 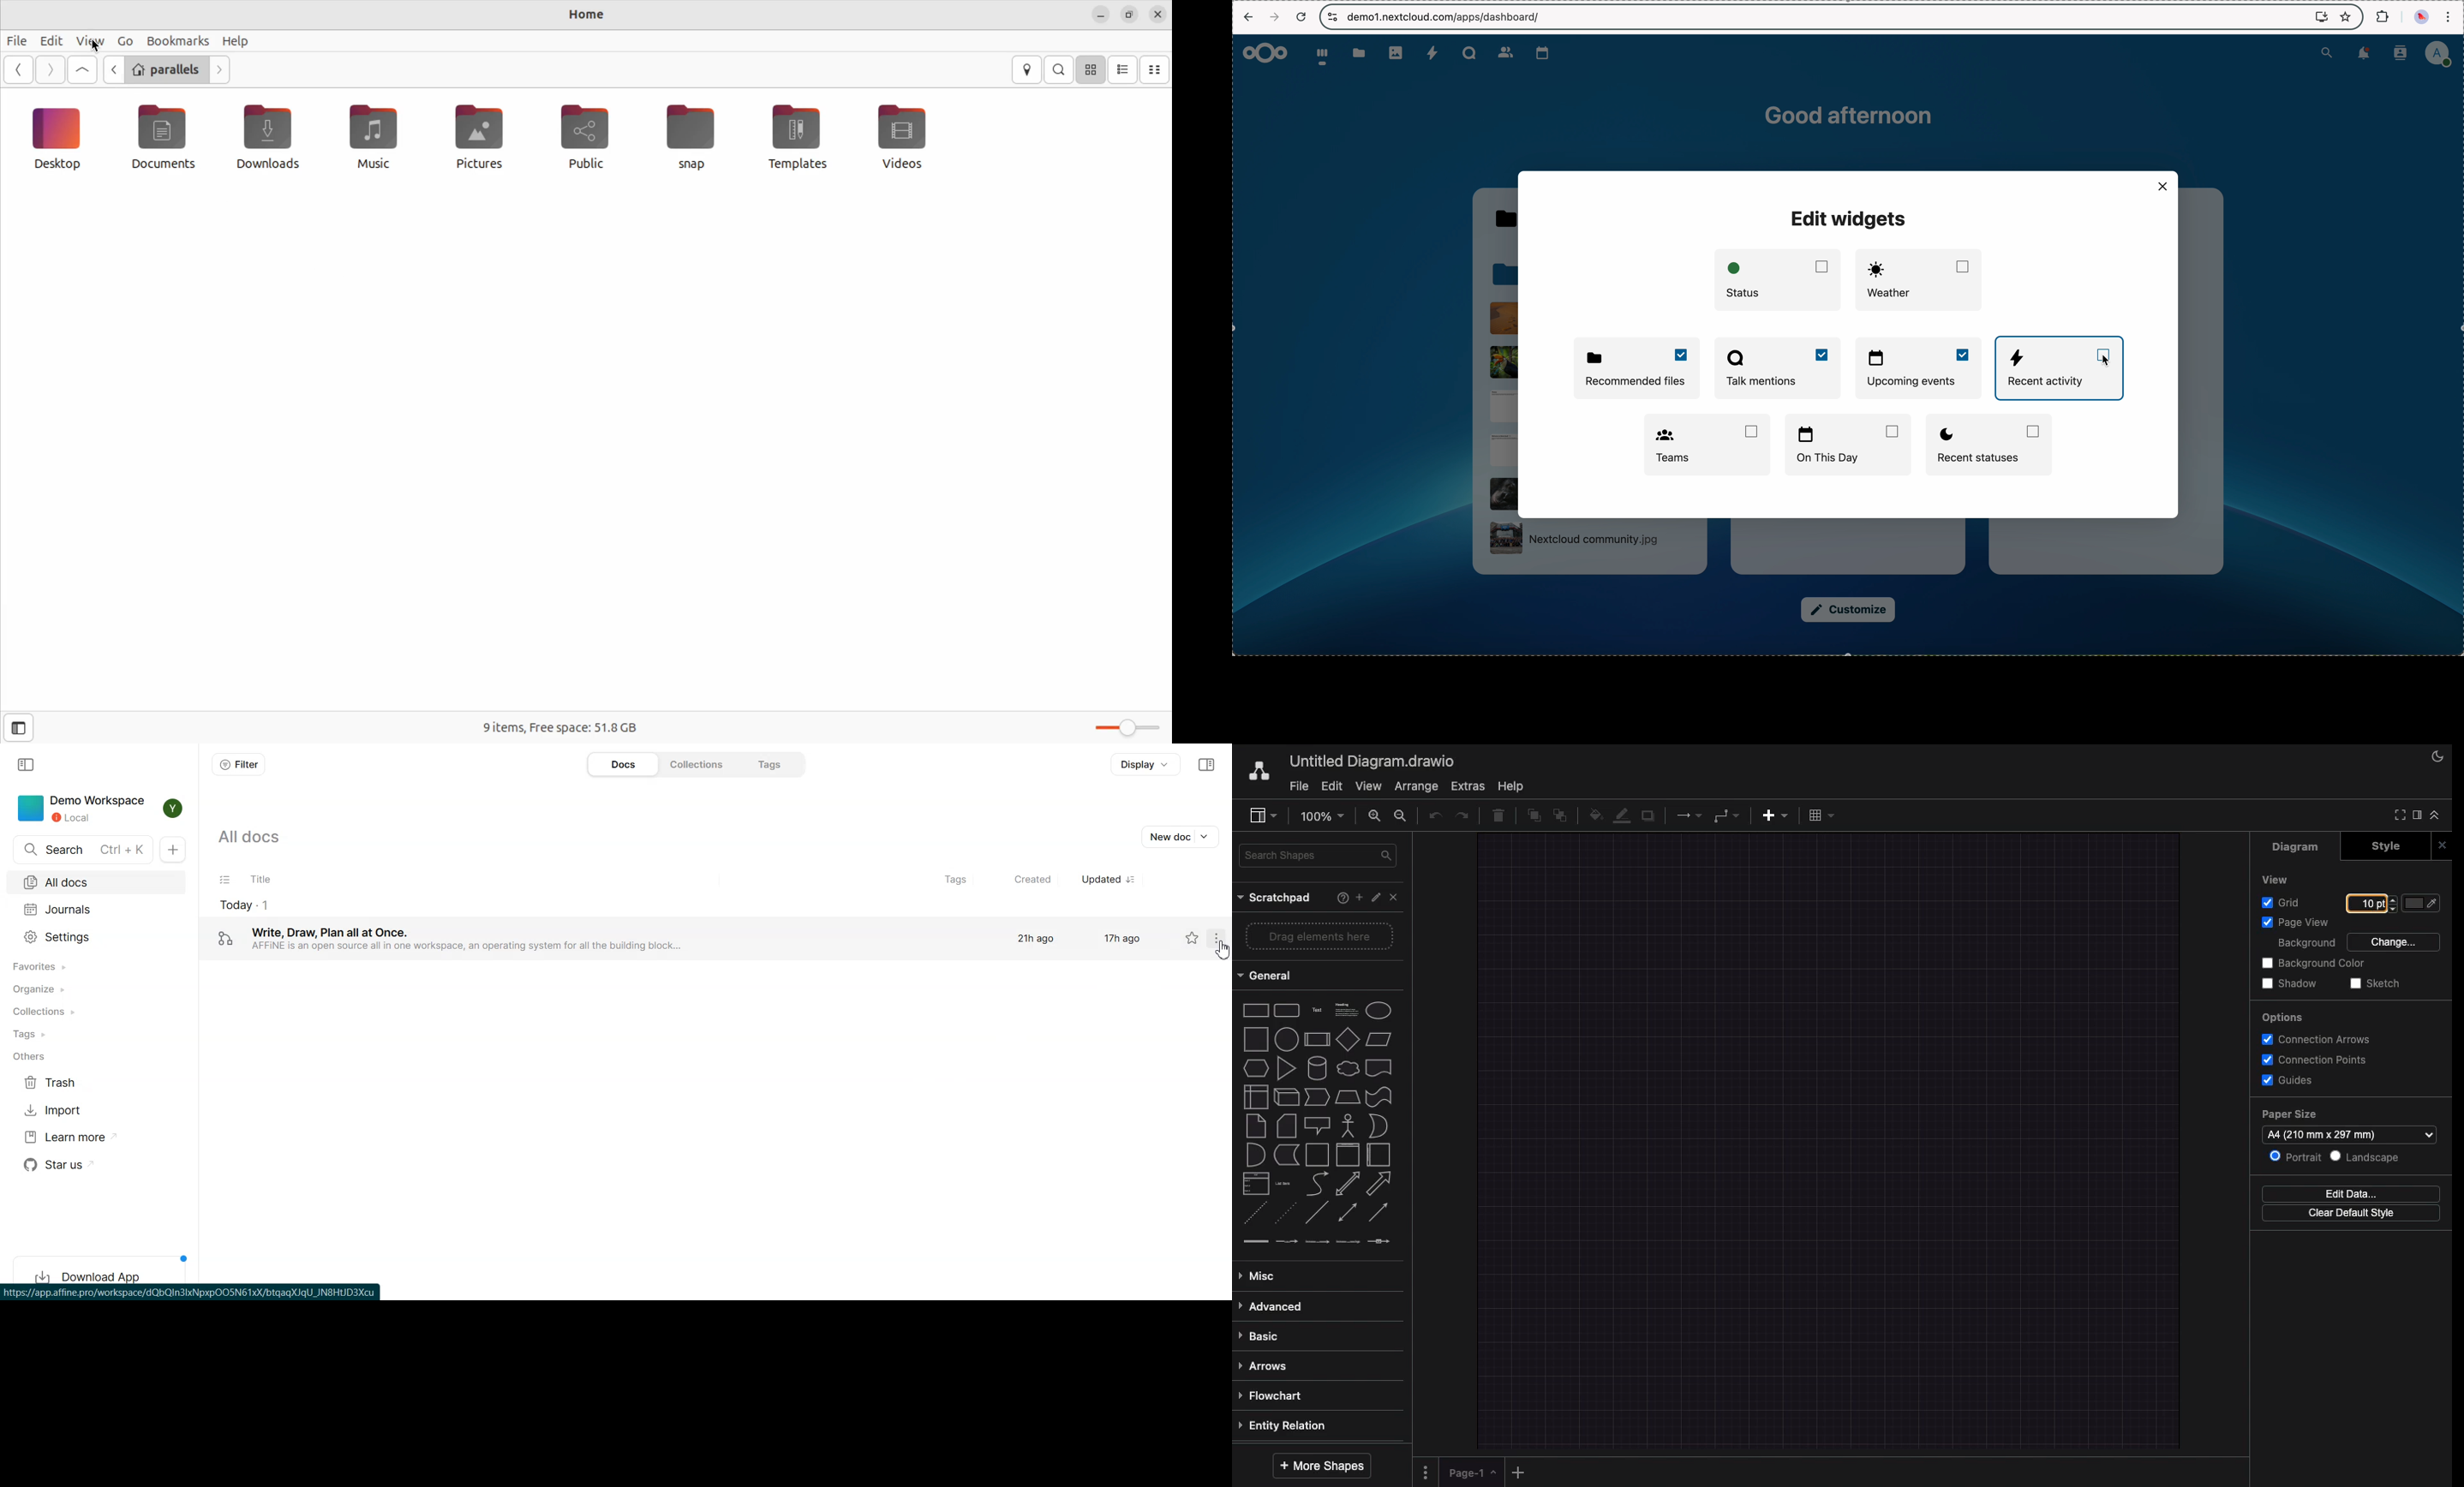 What do you see at coordinates (1502, 453) in the screenshot?
I see `file` at bounding box center [1502, 453].